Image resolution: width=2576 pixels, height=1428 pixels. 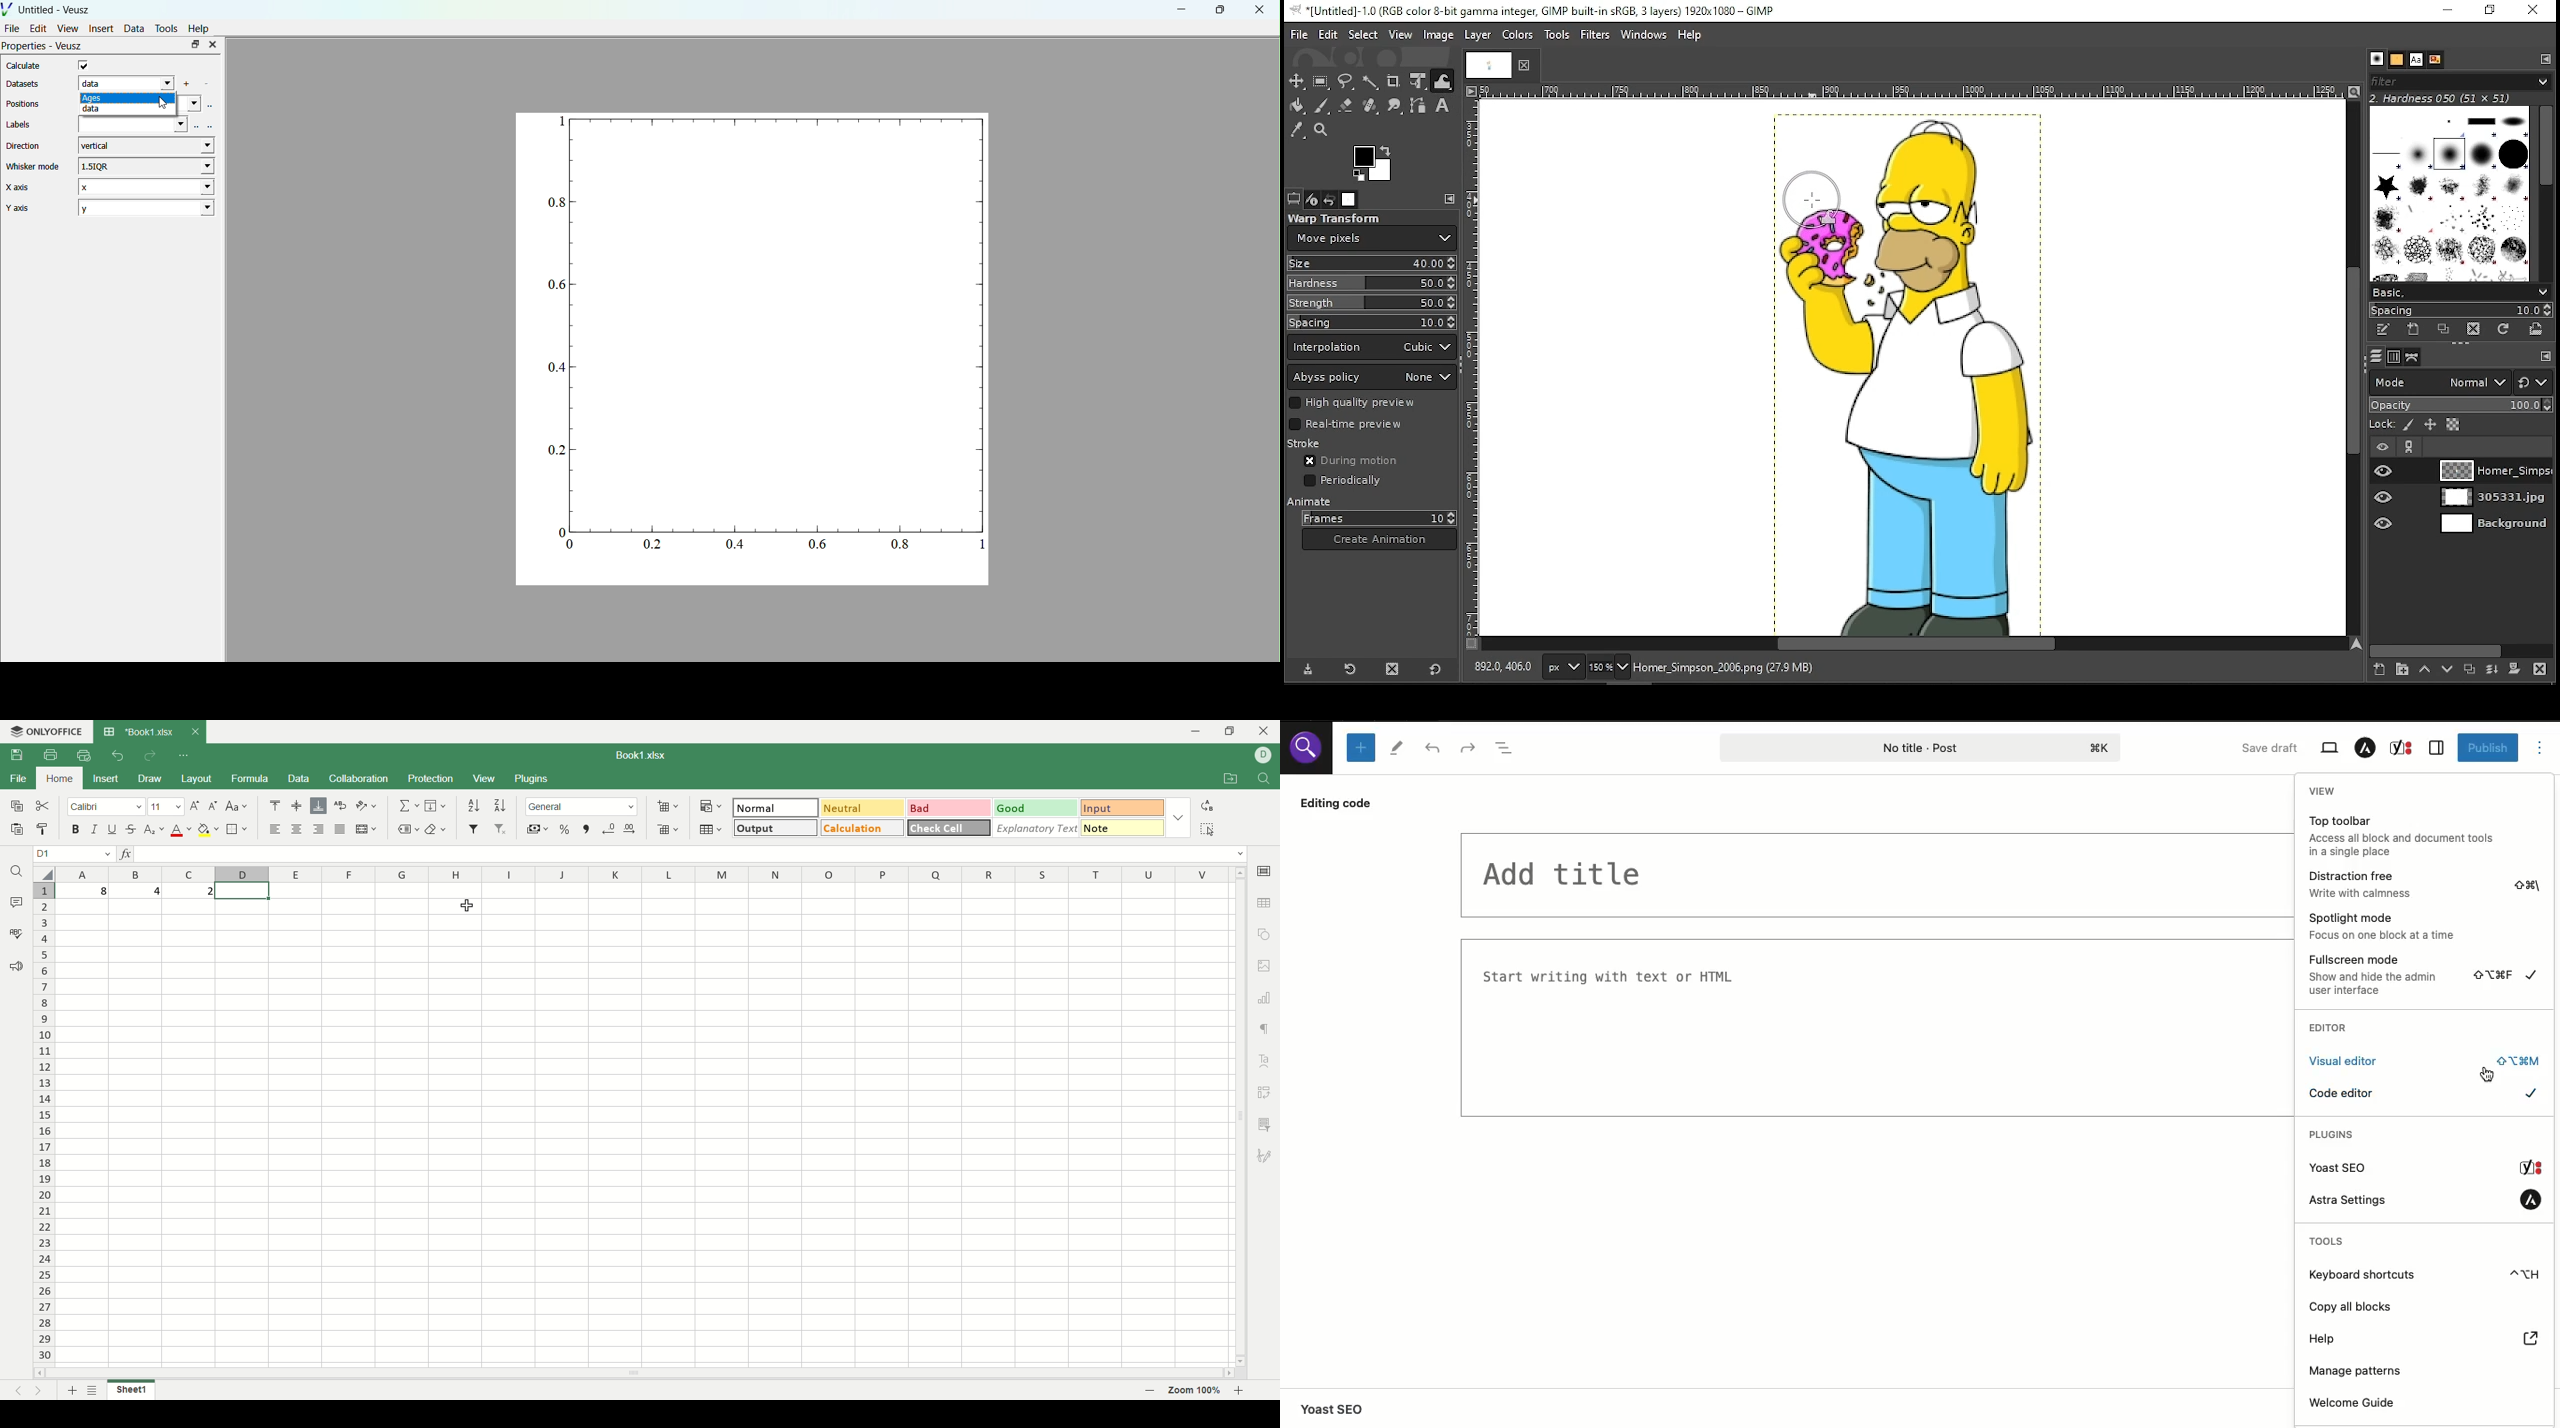 I want to click on Keyboard shortcuts, so click(x=2426, y=1275).